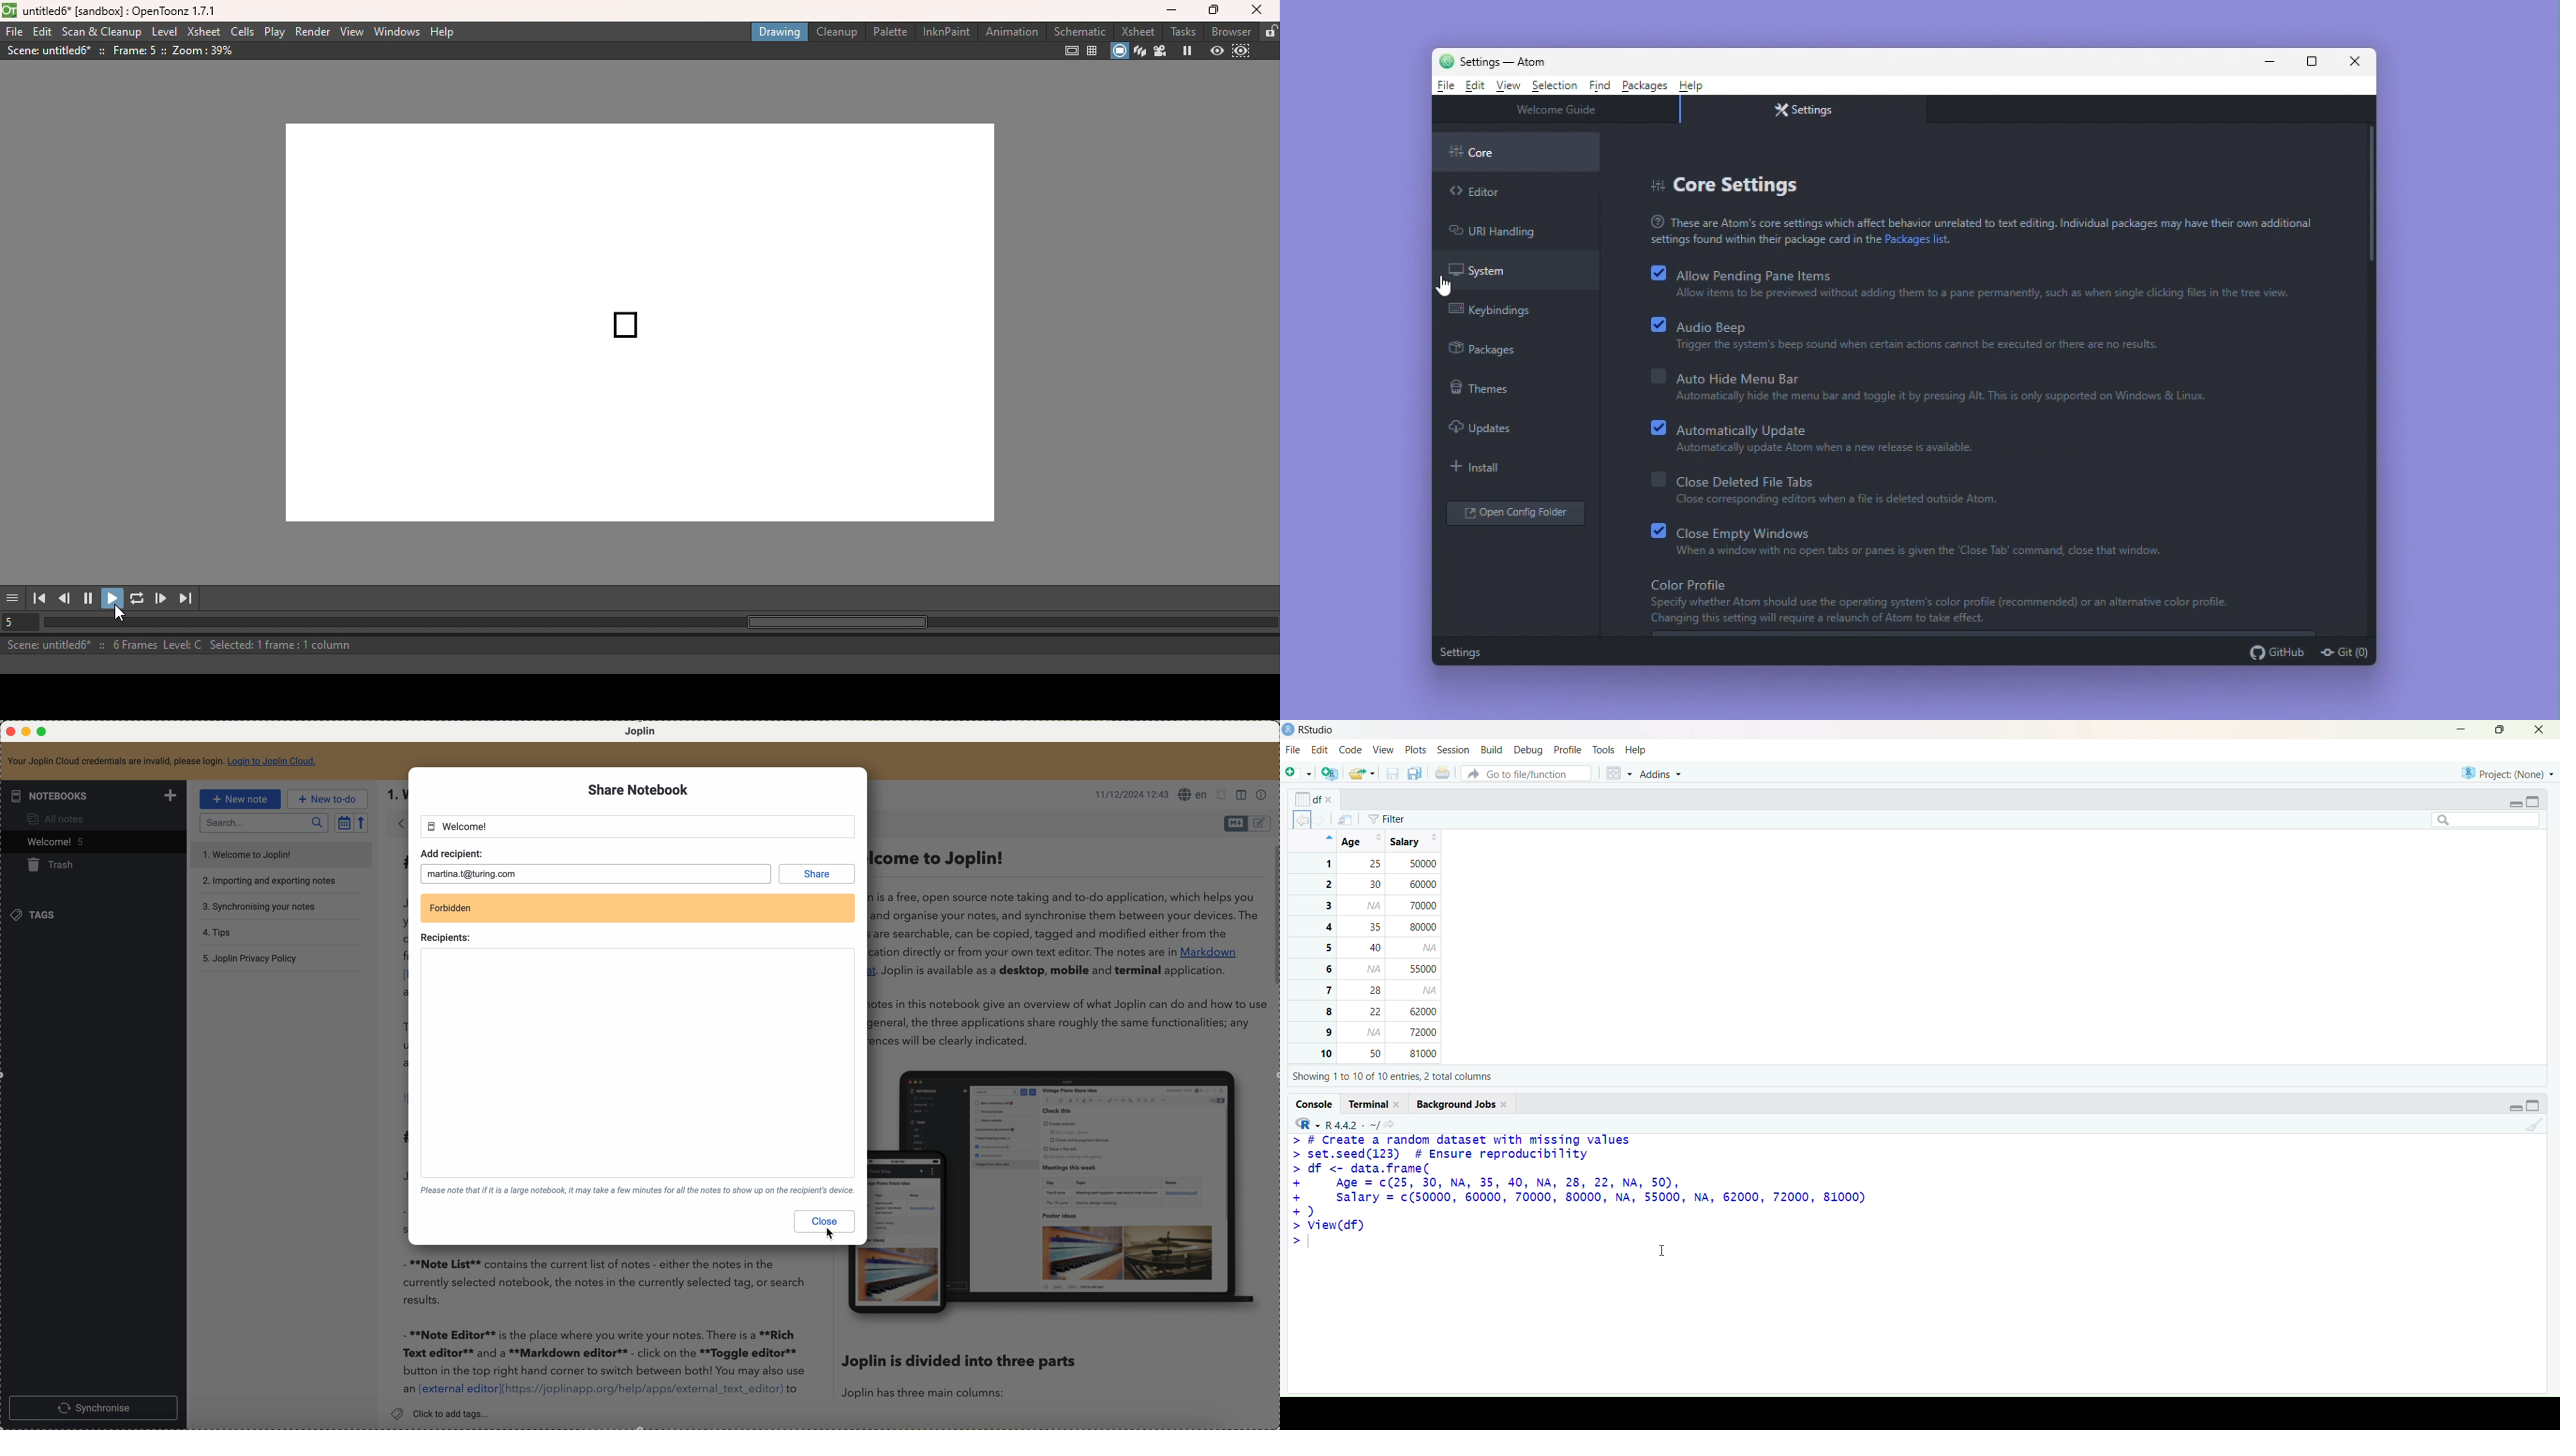 The image size is (2576, 1456). What do you see at coordinates (1525, 774) in the screenshot?
I see `go to file/function` at bounding box center [1525, 774].